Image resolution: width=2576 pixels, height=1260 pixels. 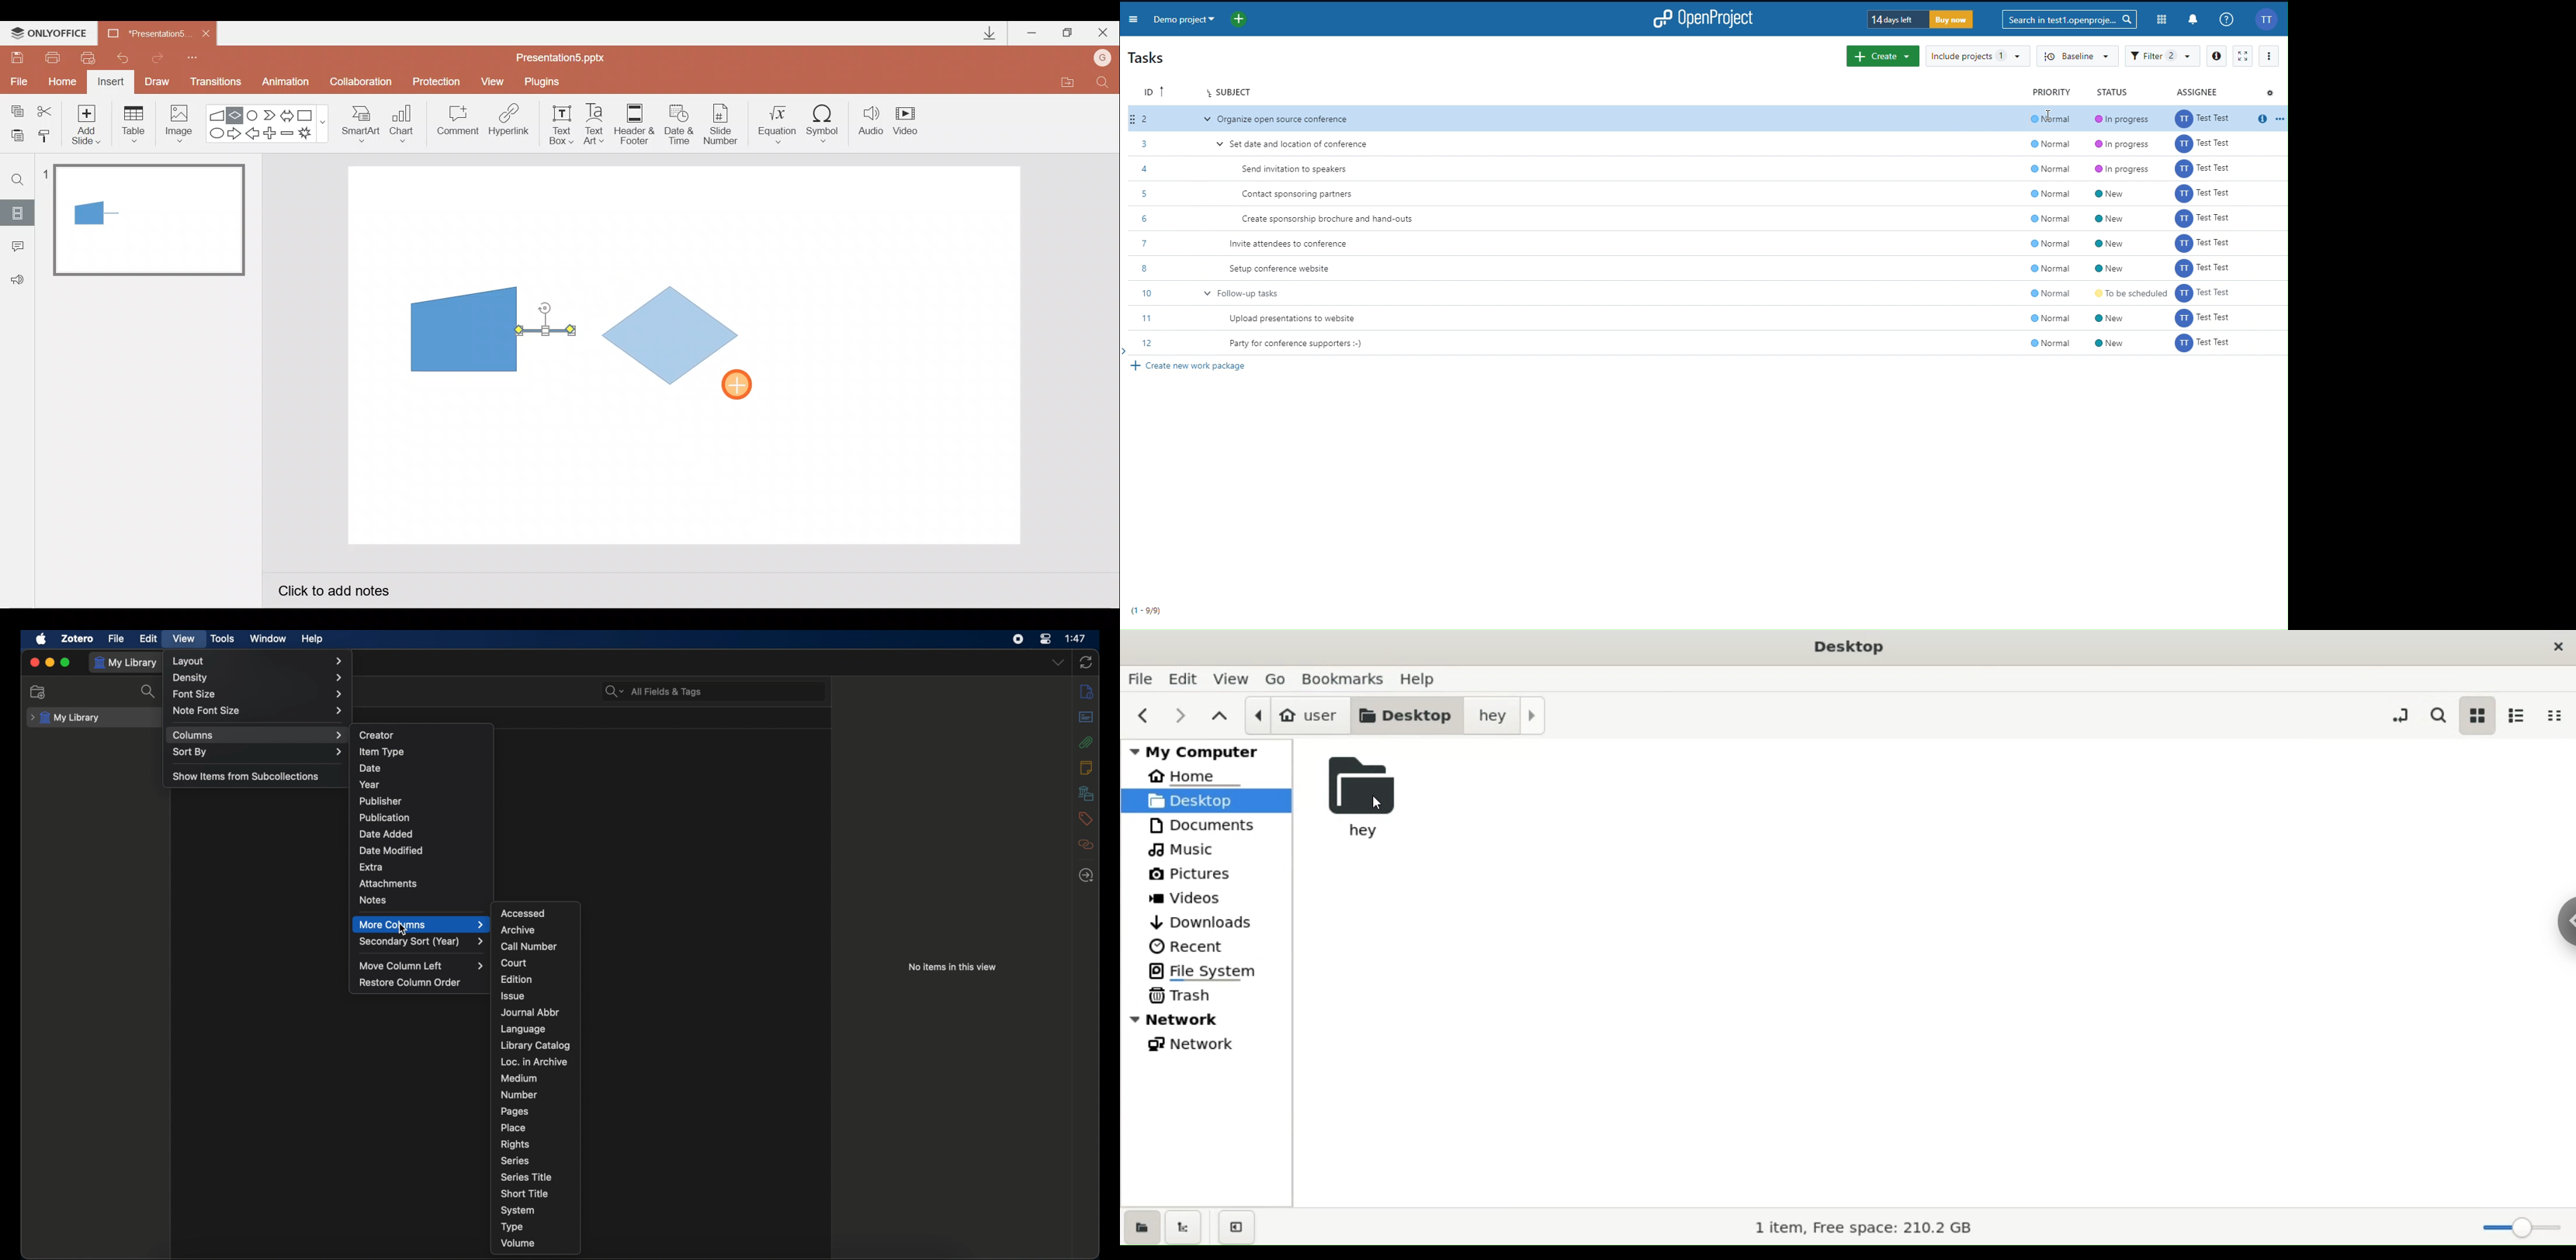 What do you see at coordinates (533, 1062) in the screenshot?
I see `loc. in archive` at bounding box center [533, 1062].